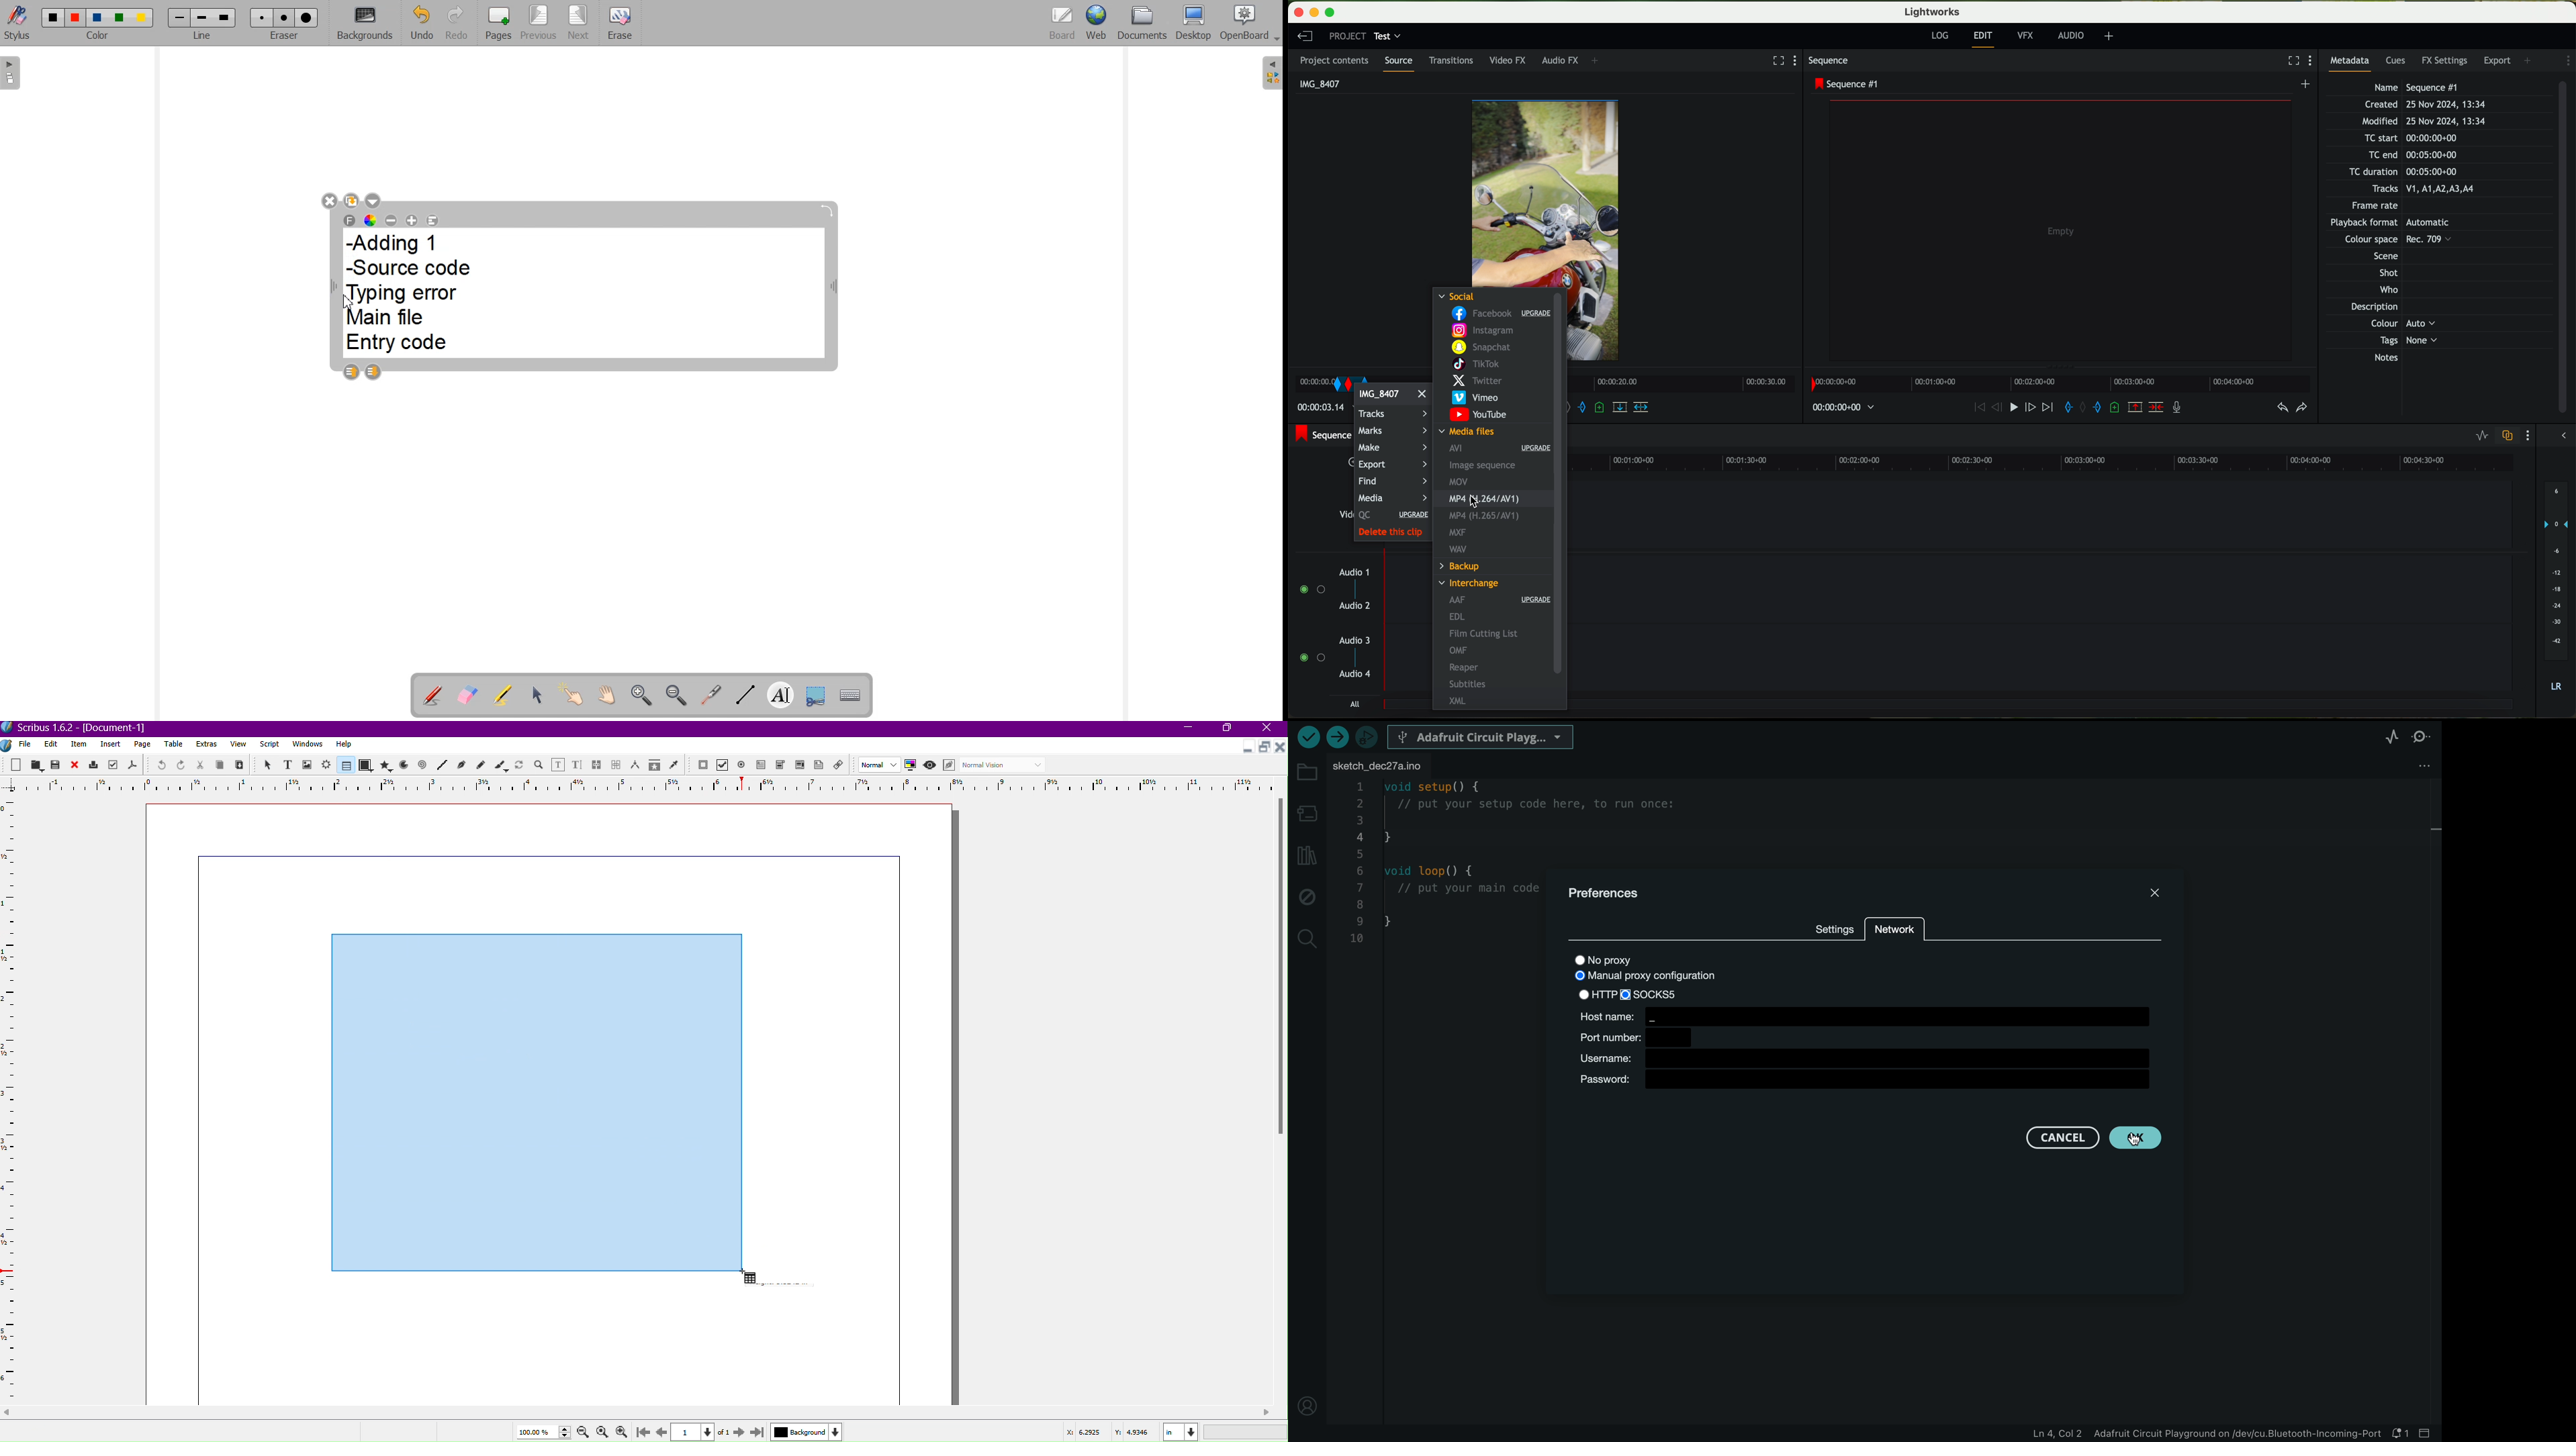  What do you see at coordinates (804, 1431) in the screenshot?
I see `Background Color` at bounding box center [804, 1431].